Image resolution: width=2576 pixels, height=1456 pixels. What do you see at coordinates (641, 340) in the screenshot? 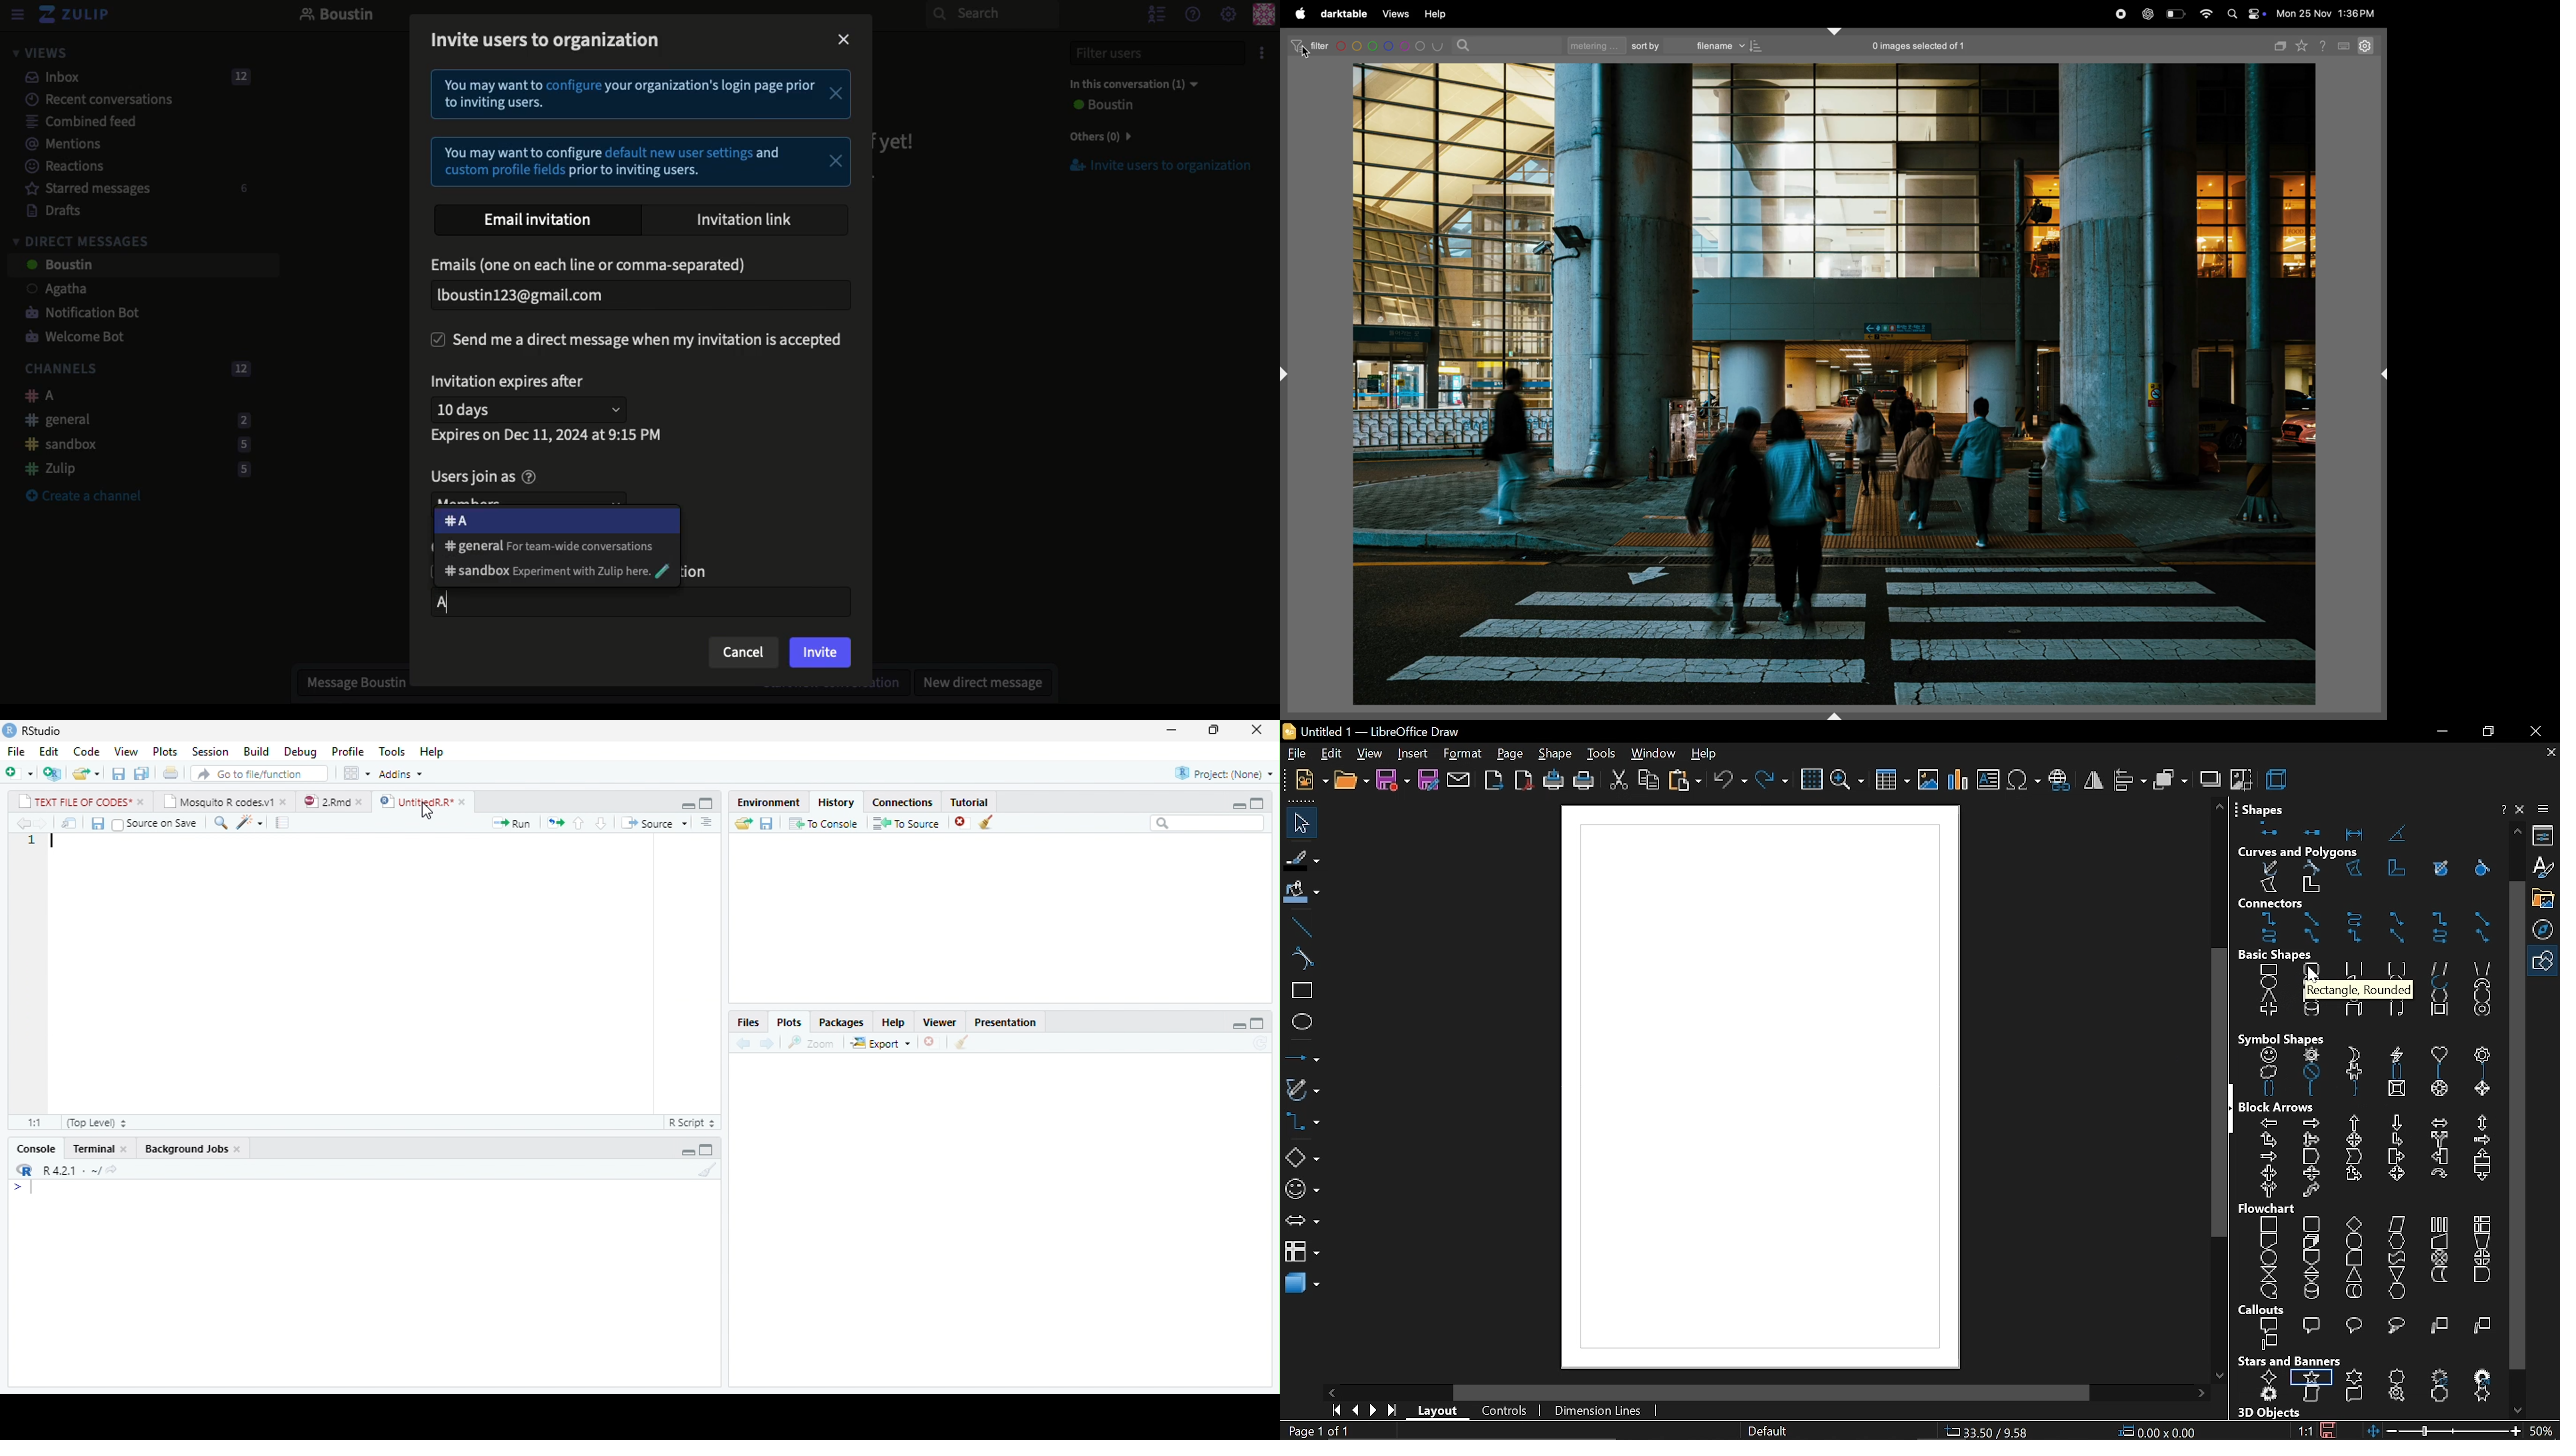
I see `Send DM when invitation is accepted` at bounding box center [641, 340].